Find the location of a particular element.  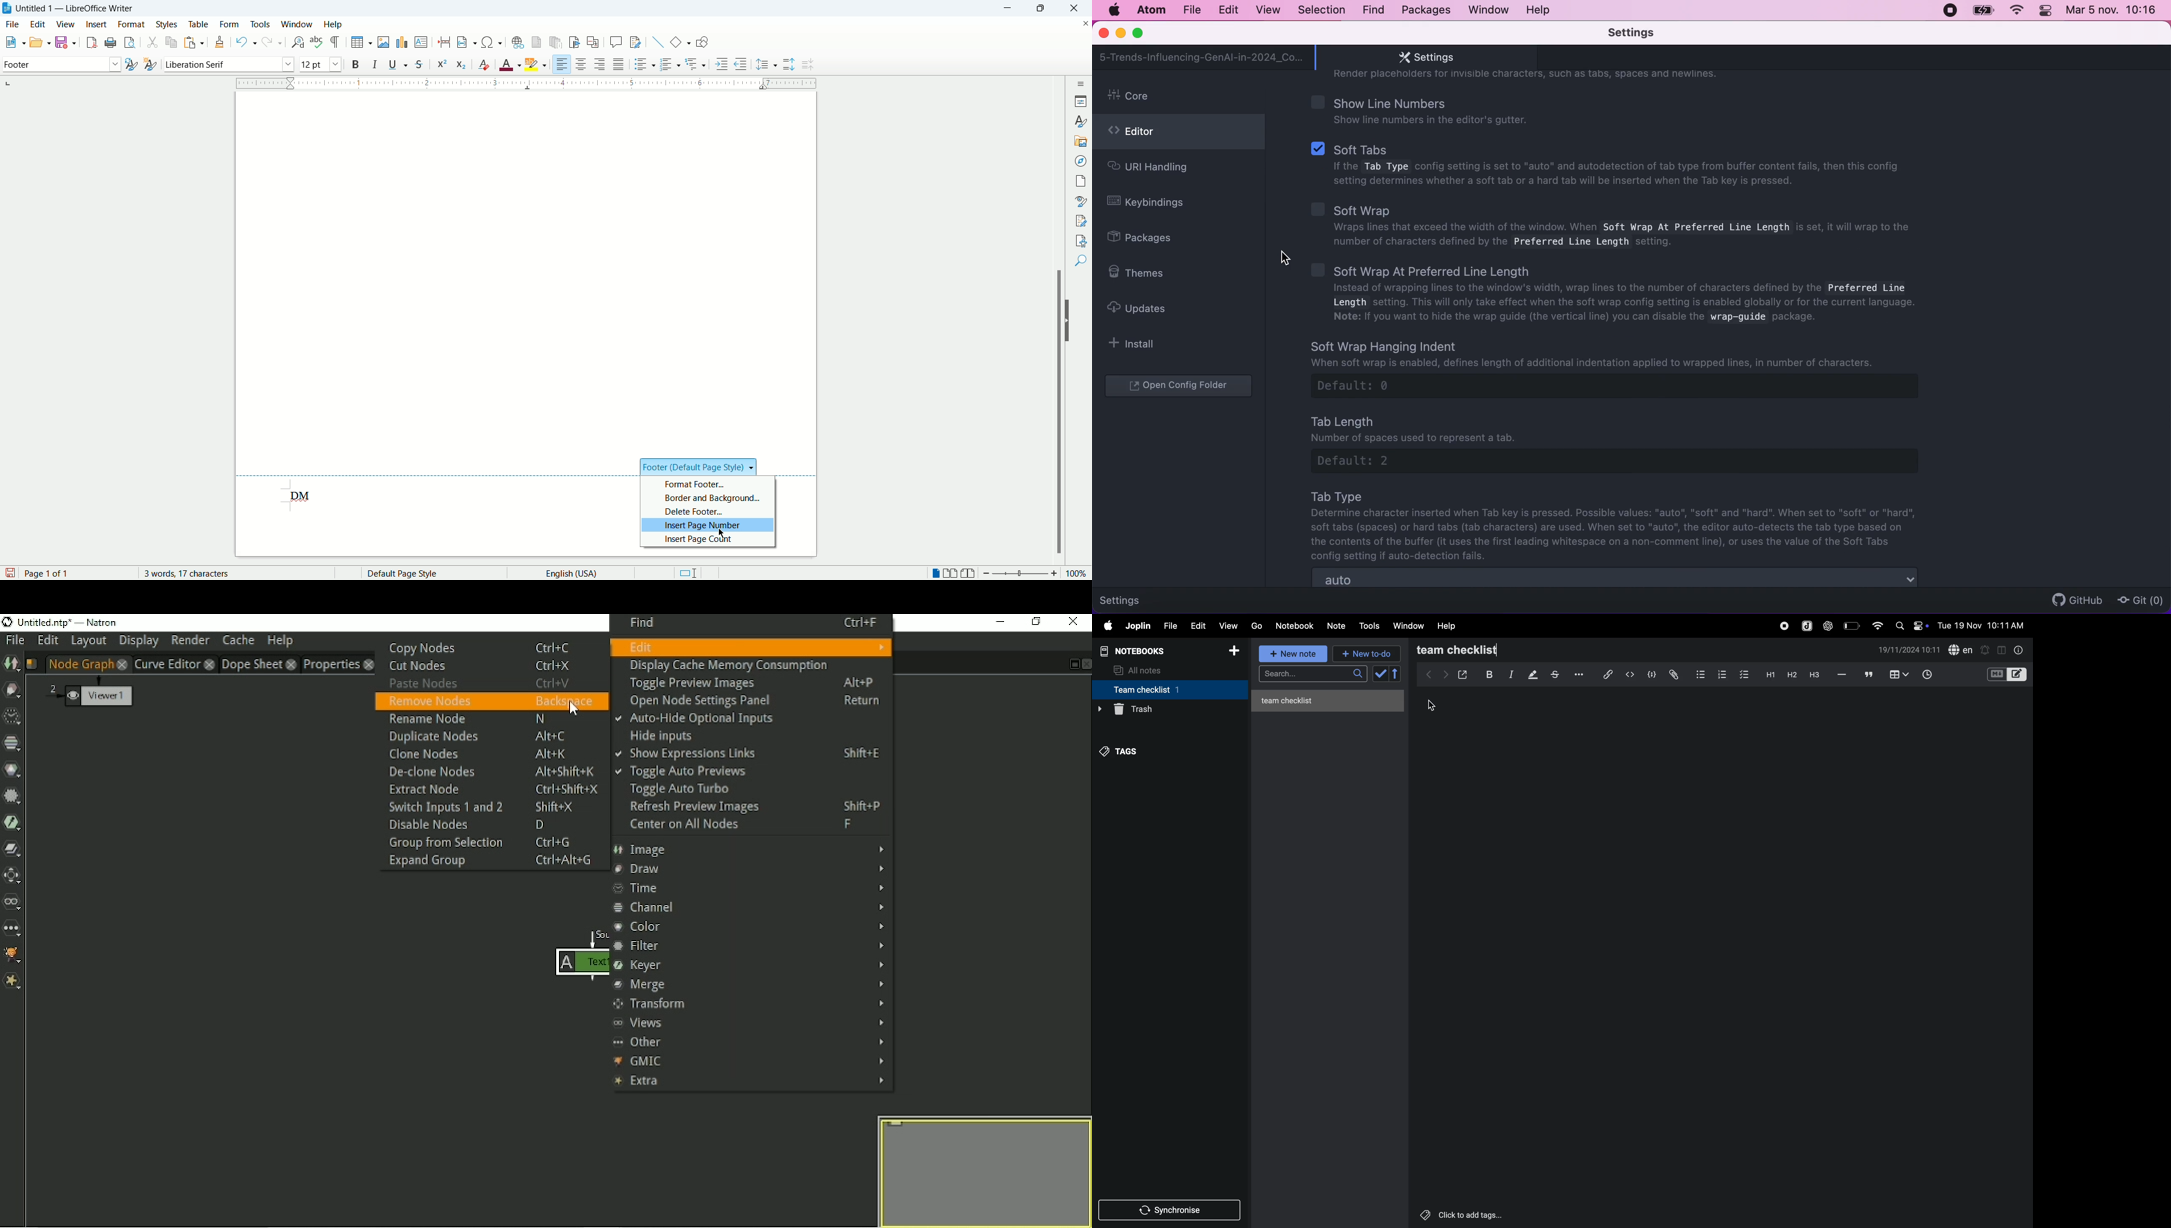

search  is located at coordinates (1312, 675).